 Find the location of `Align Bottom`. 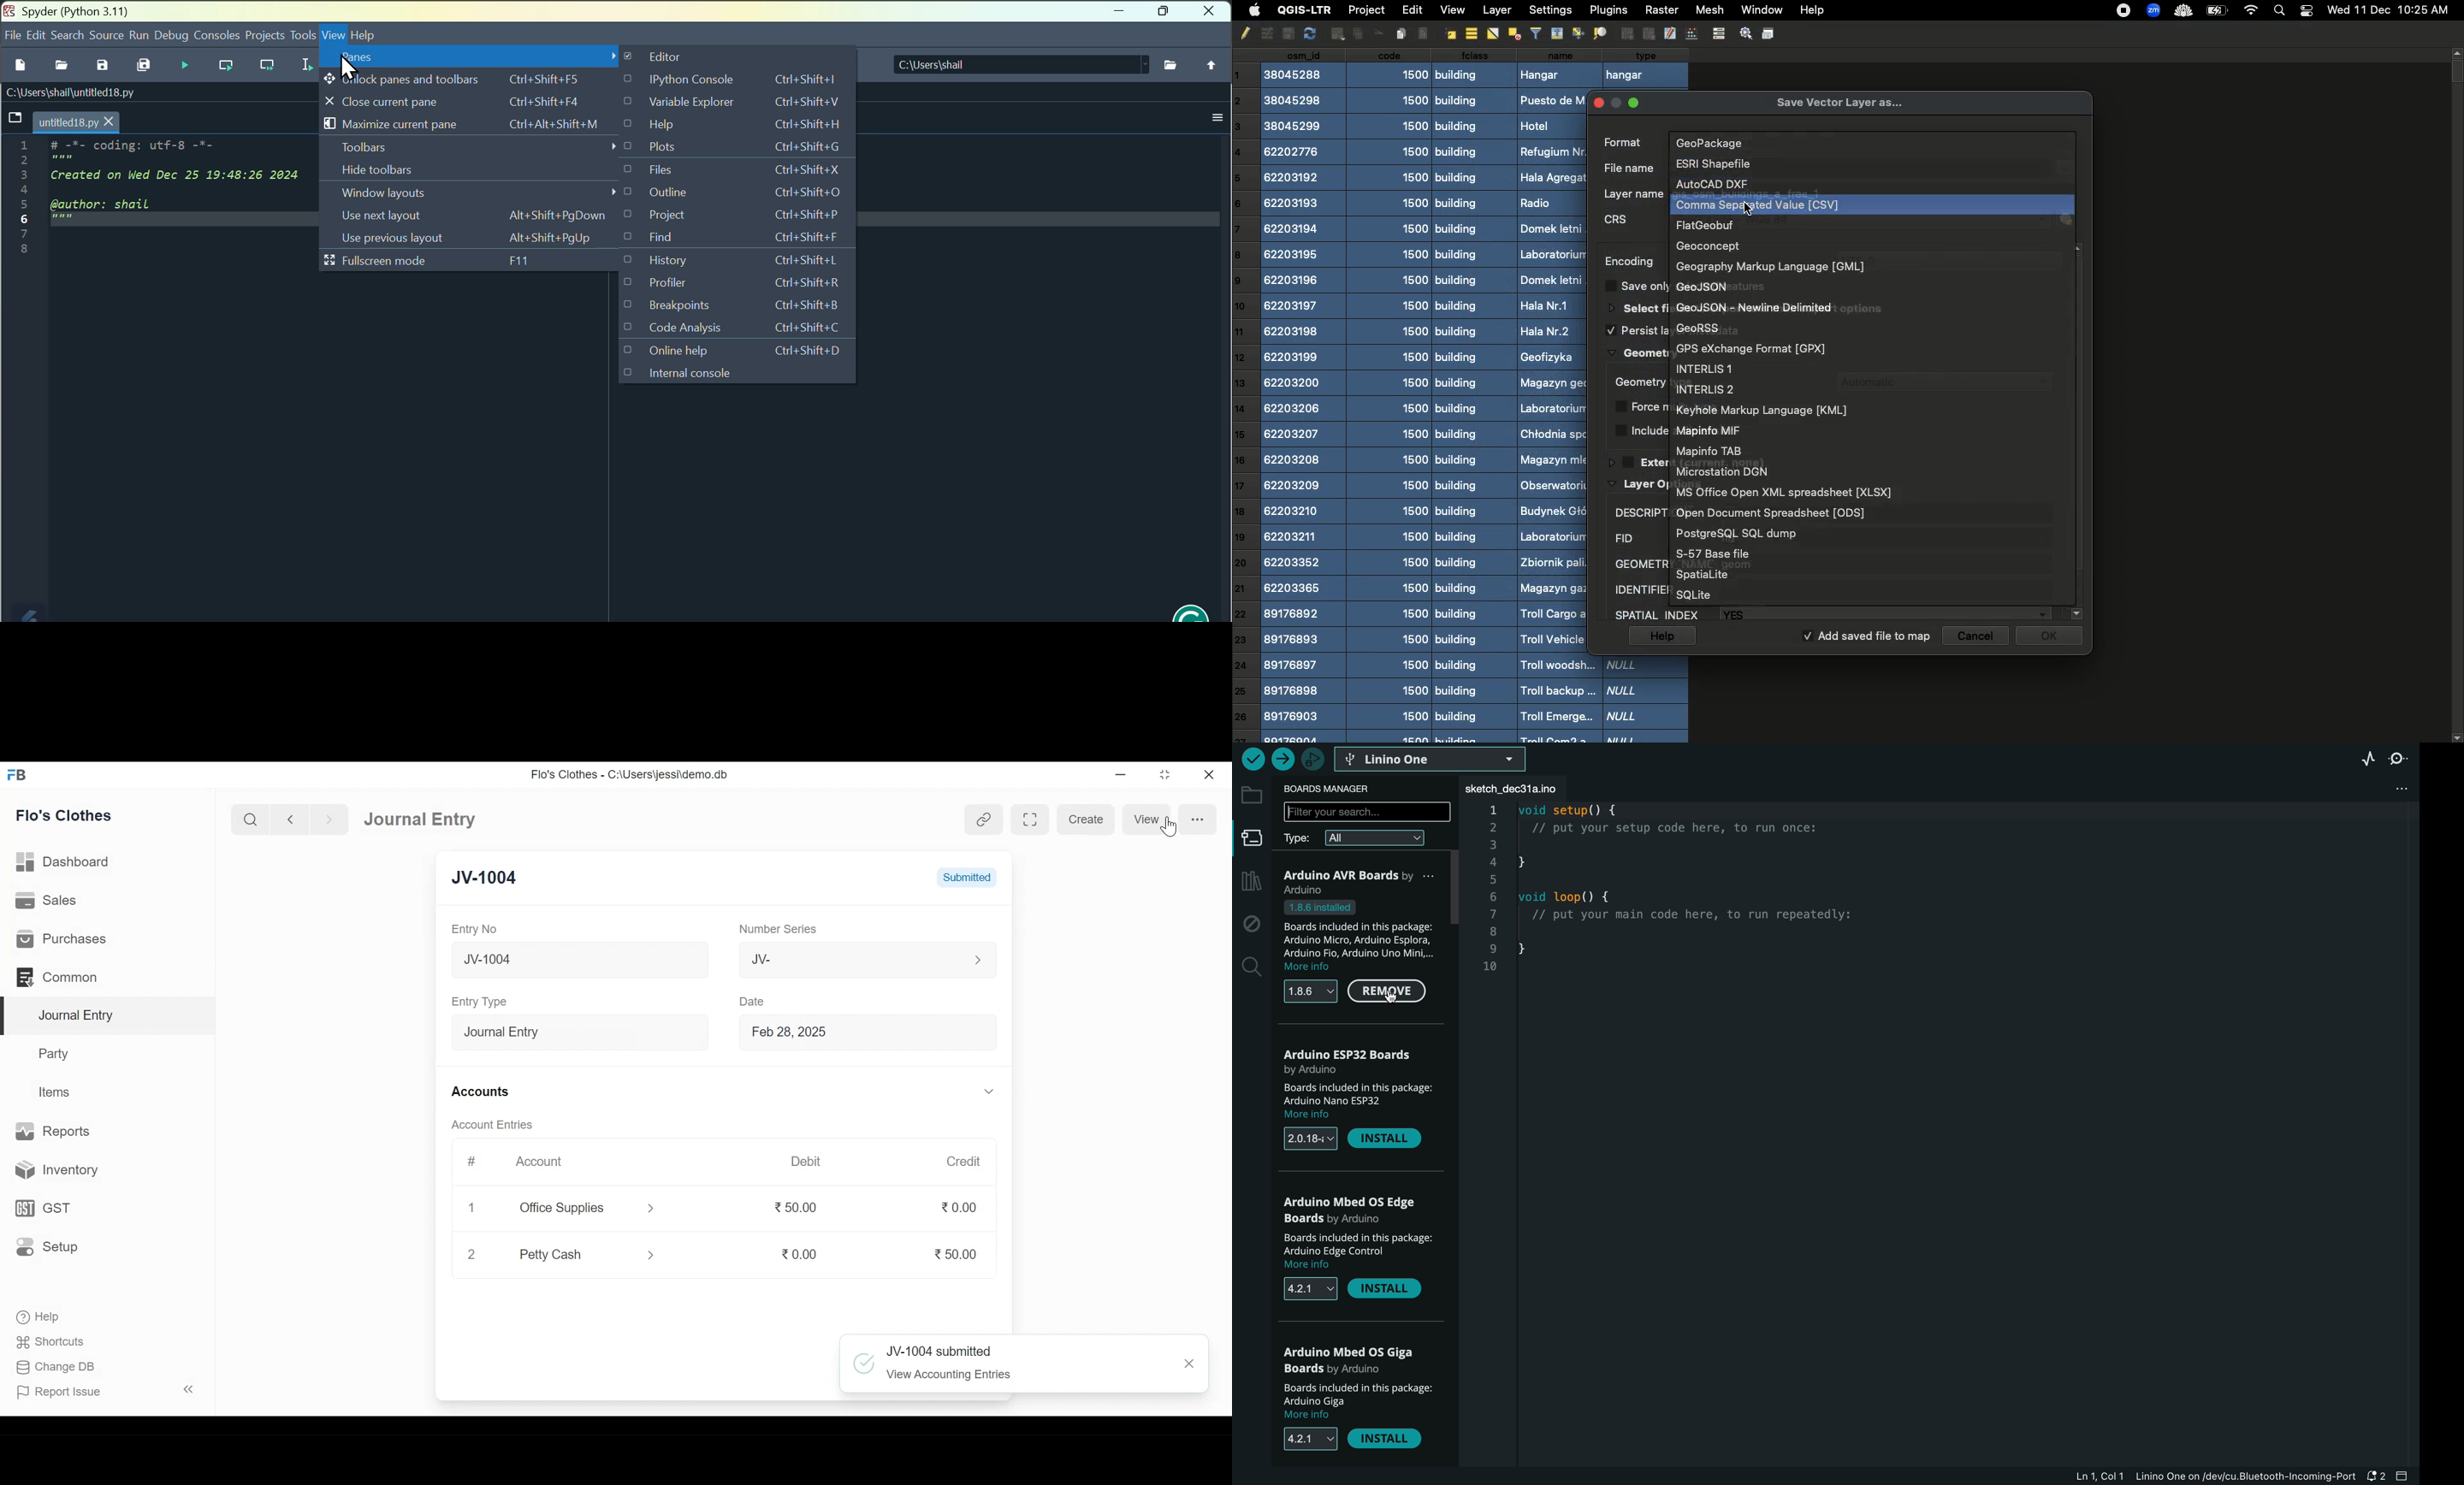

Align Bottom is located at coordinates (1578, 33).